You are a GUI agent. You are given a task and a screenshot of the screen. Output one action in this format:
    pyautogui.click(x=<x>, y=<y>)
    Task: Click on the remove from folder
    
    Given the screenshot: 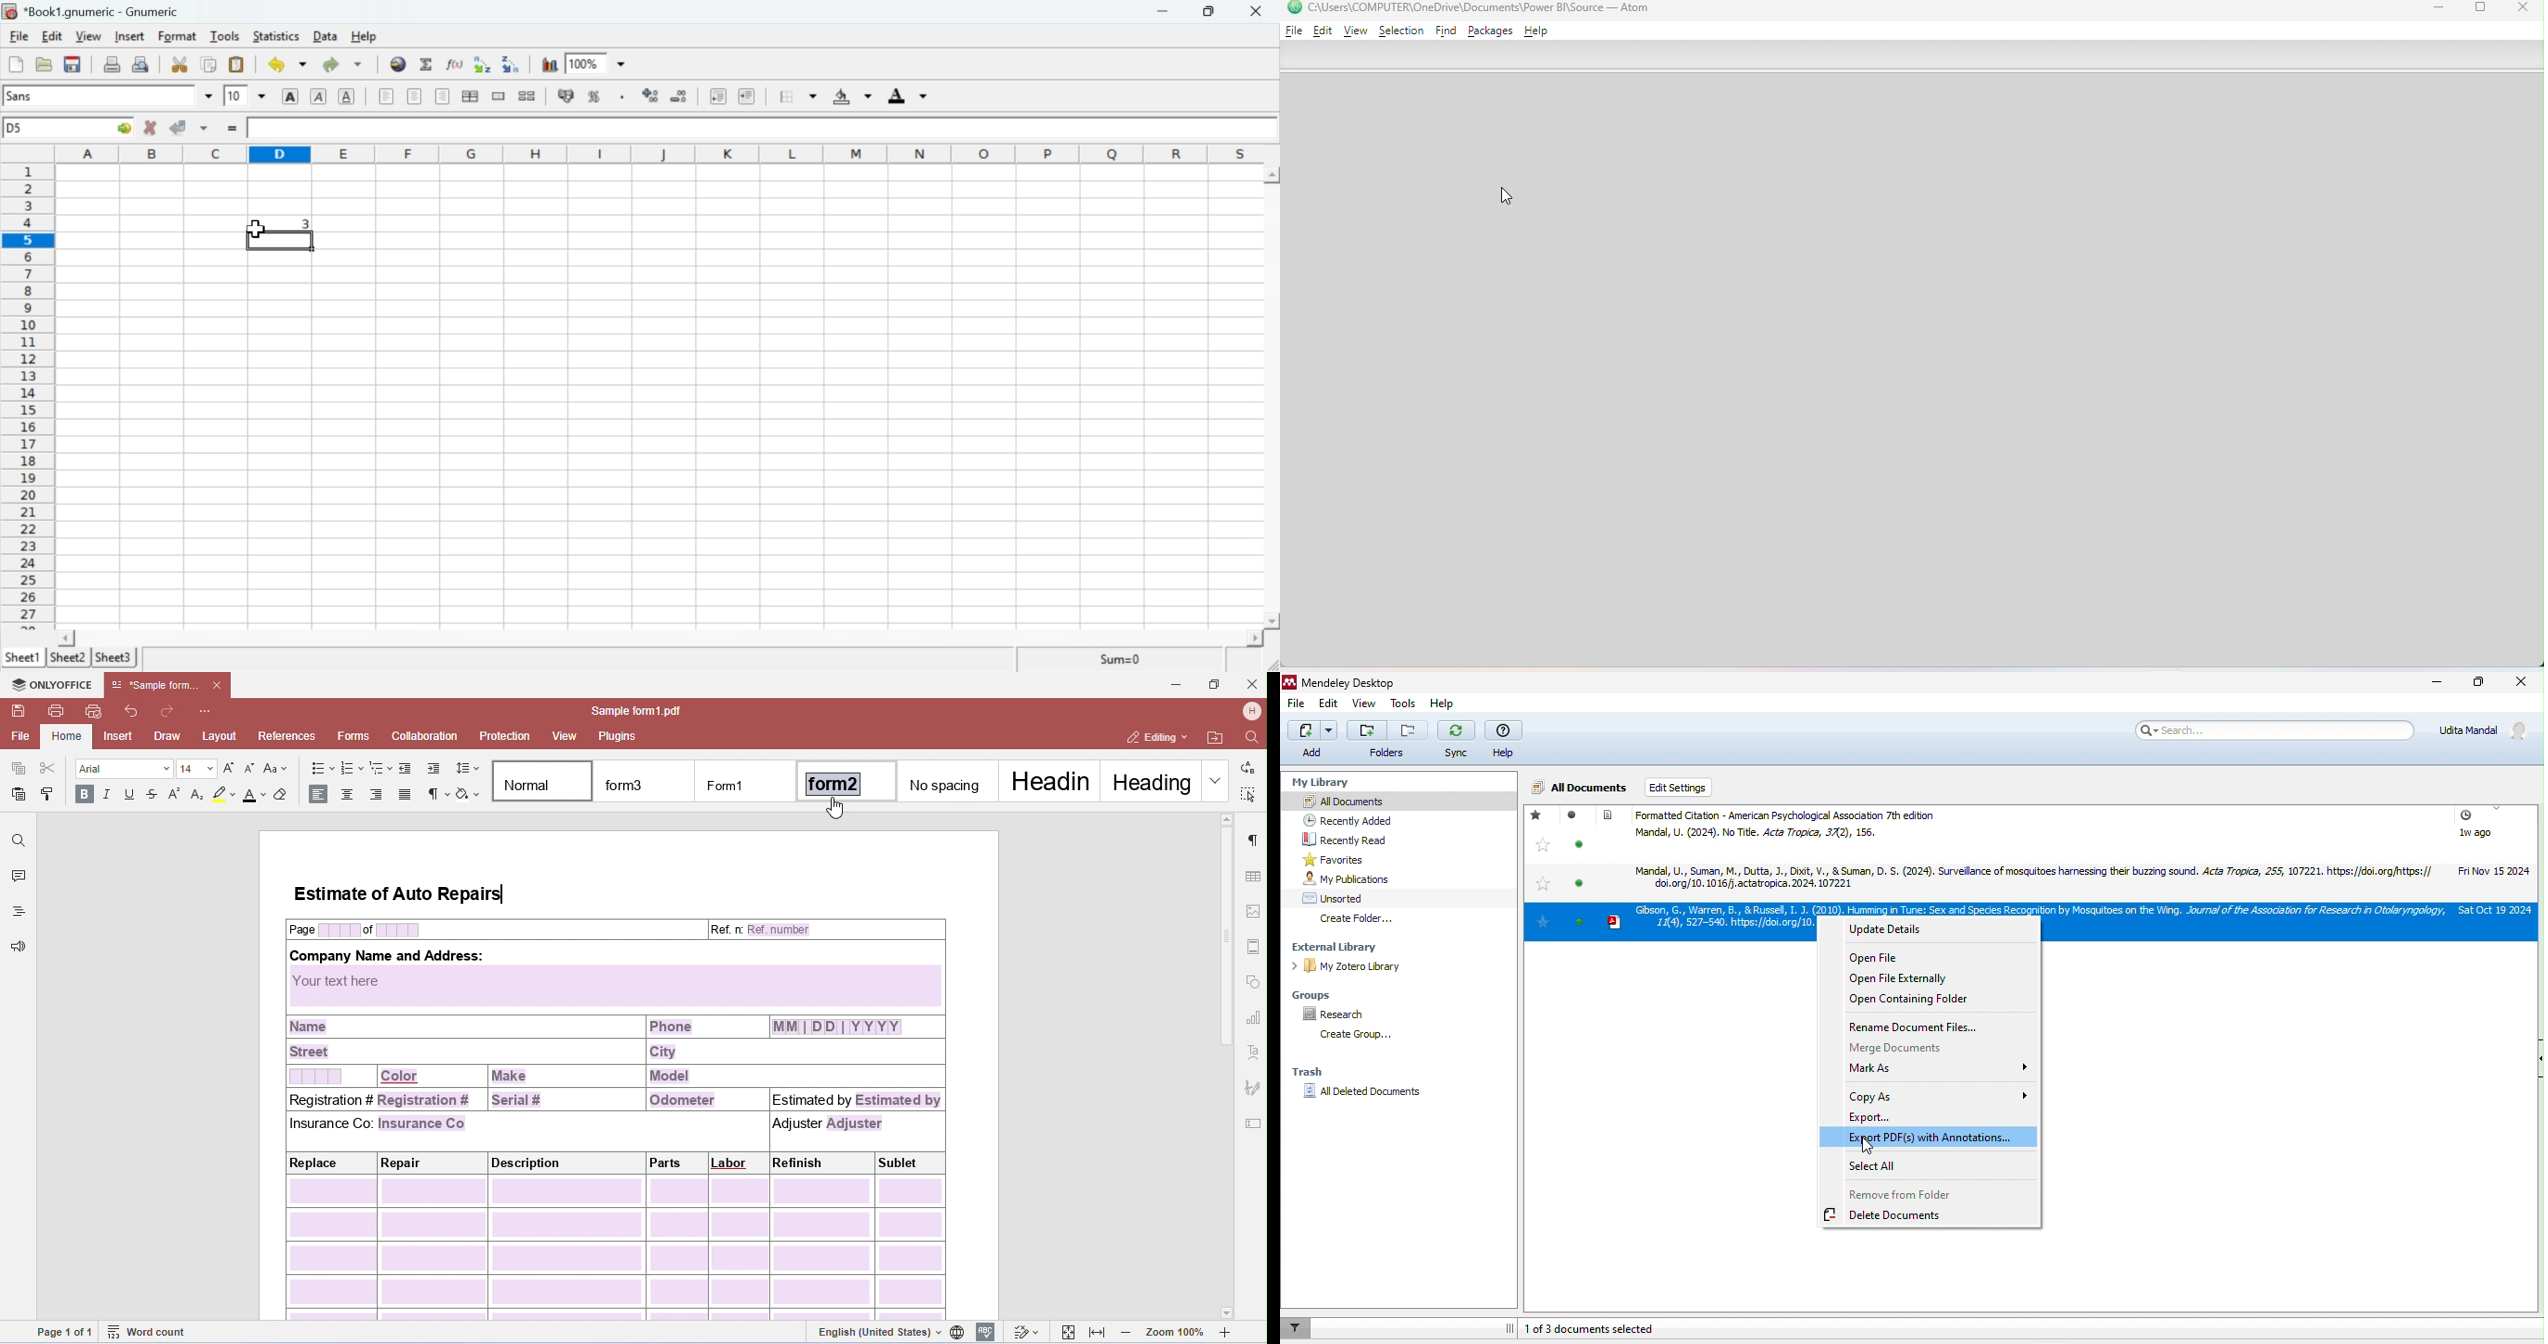 What is the action you would take?
    pyautogui.click(x=1898, y=1195)
    